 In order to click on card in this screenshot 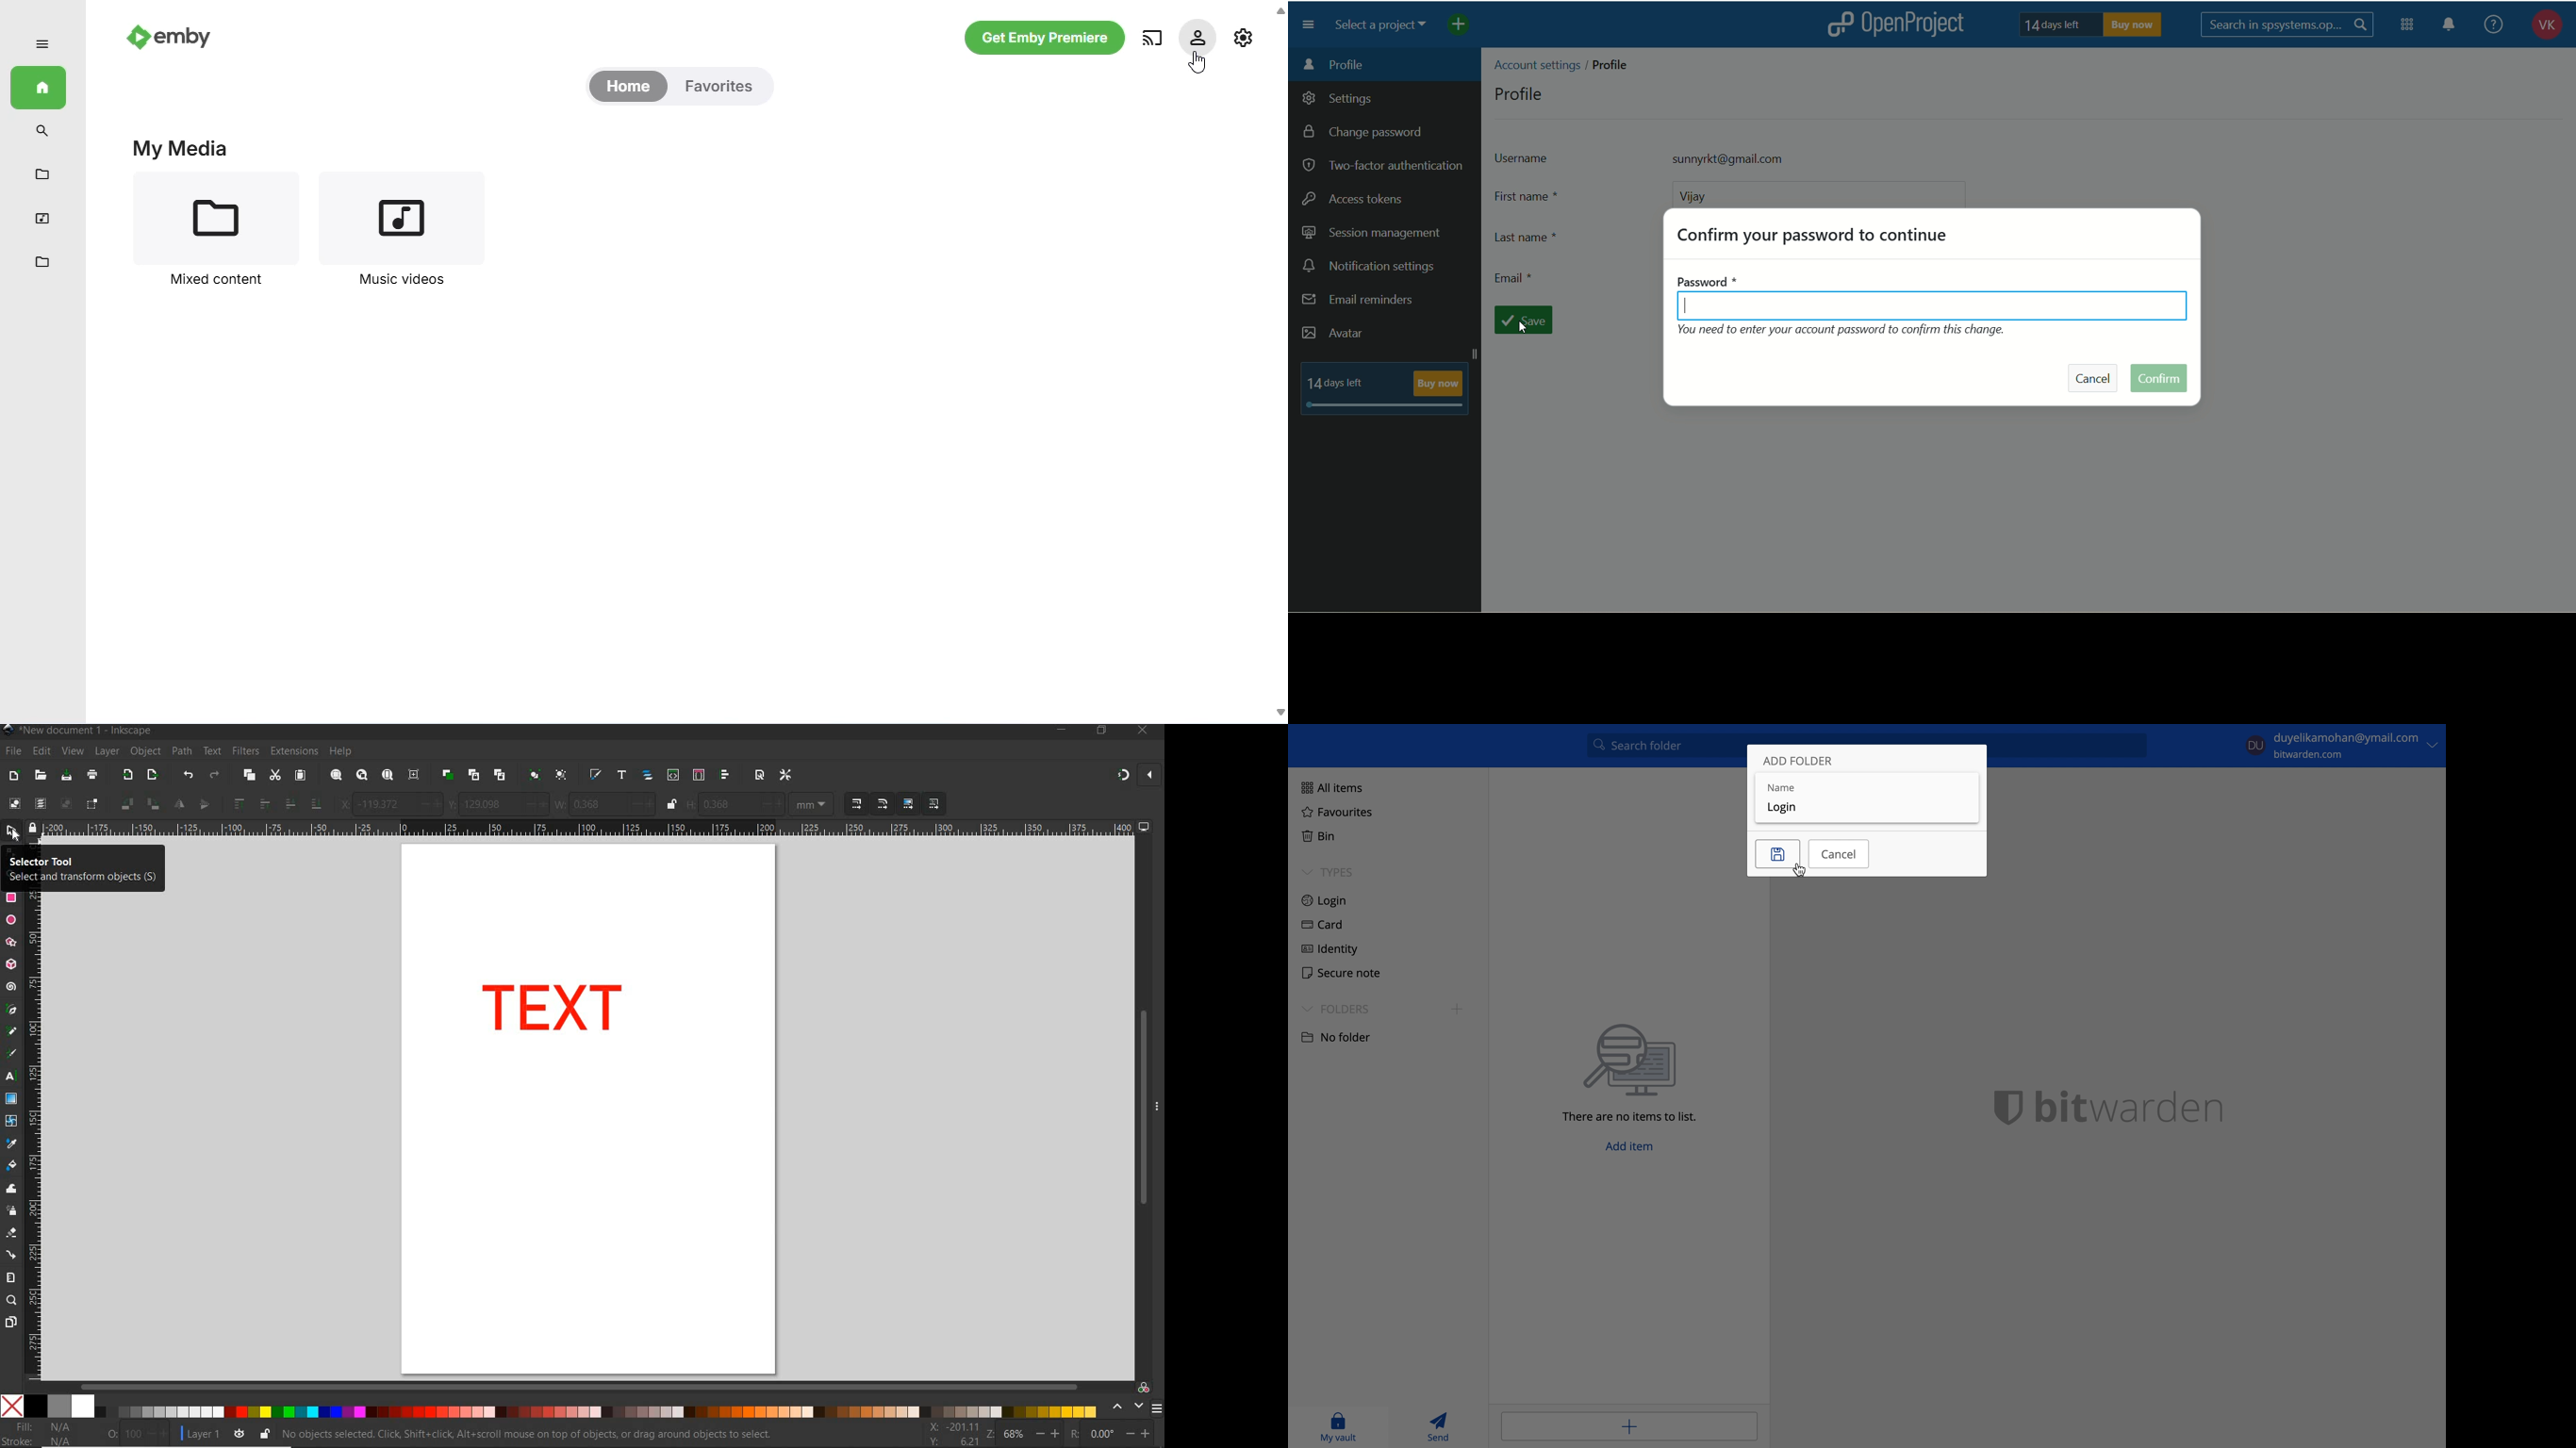, I will do `click(1320, 926)`.